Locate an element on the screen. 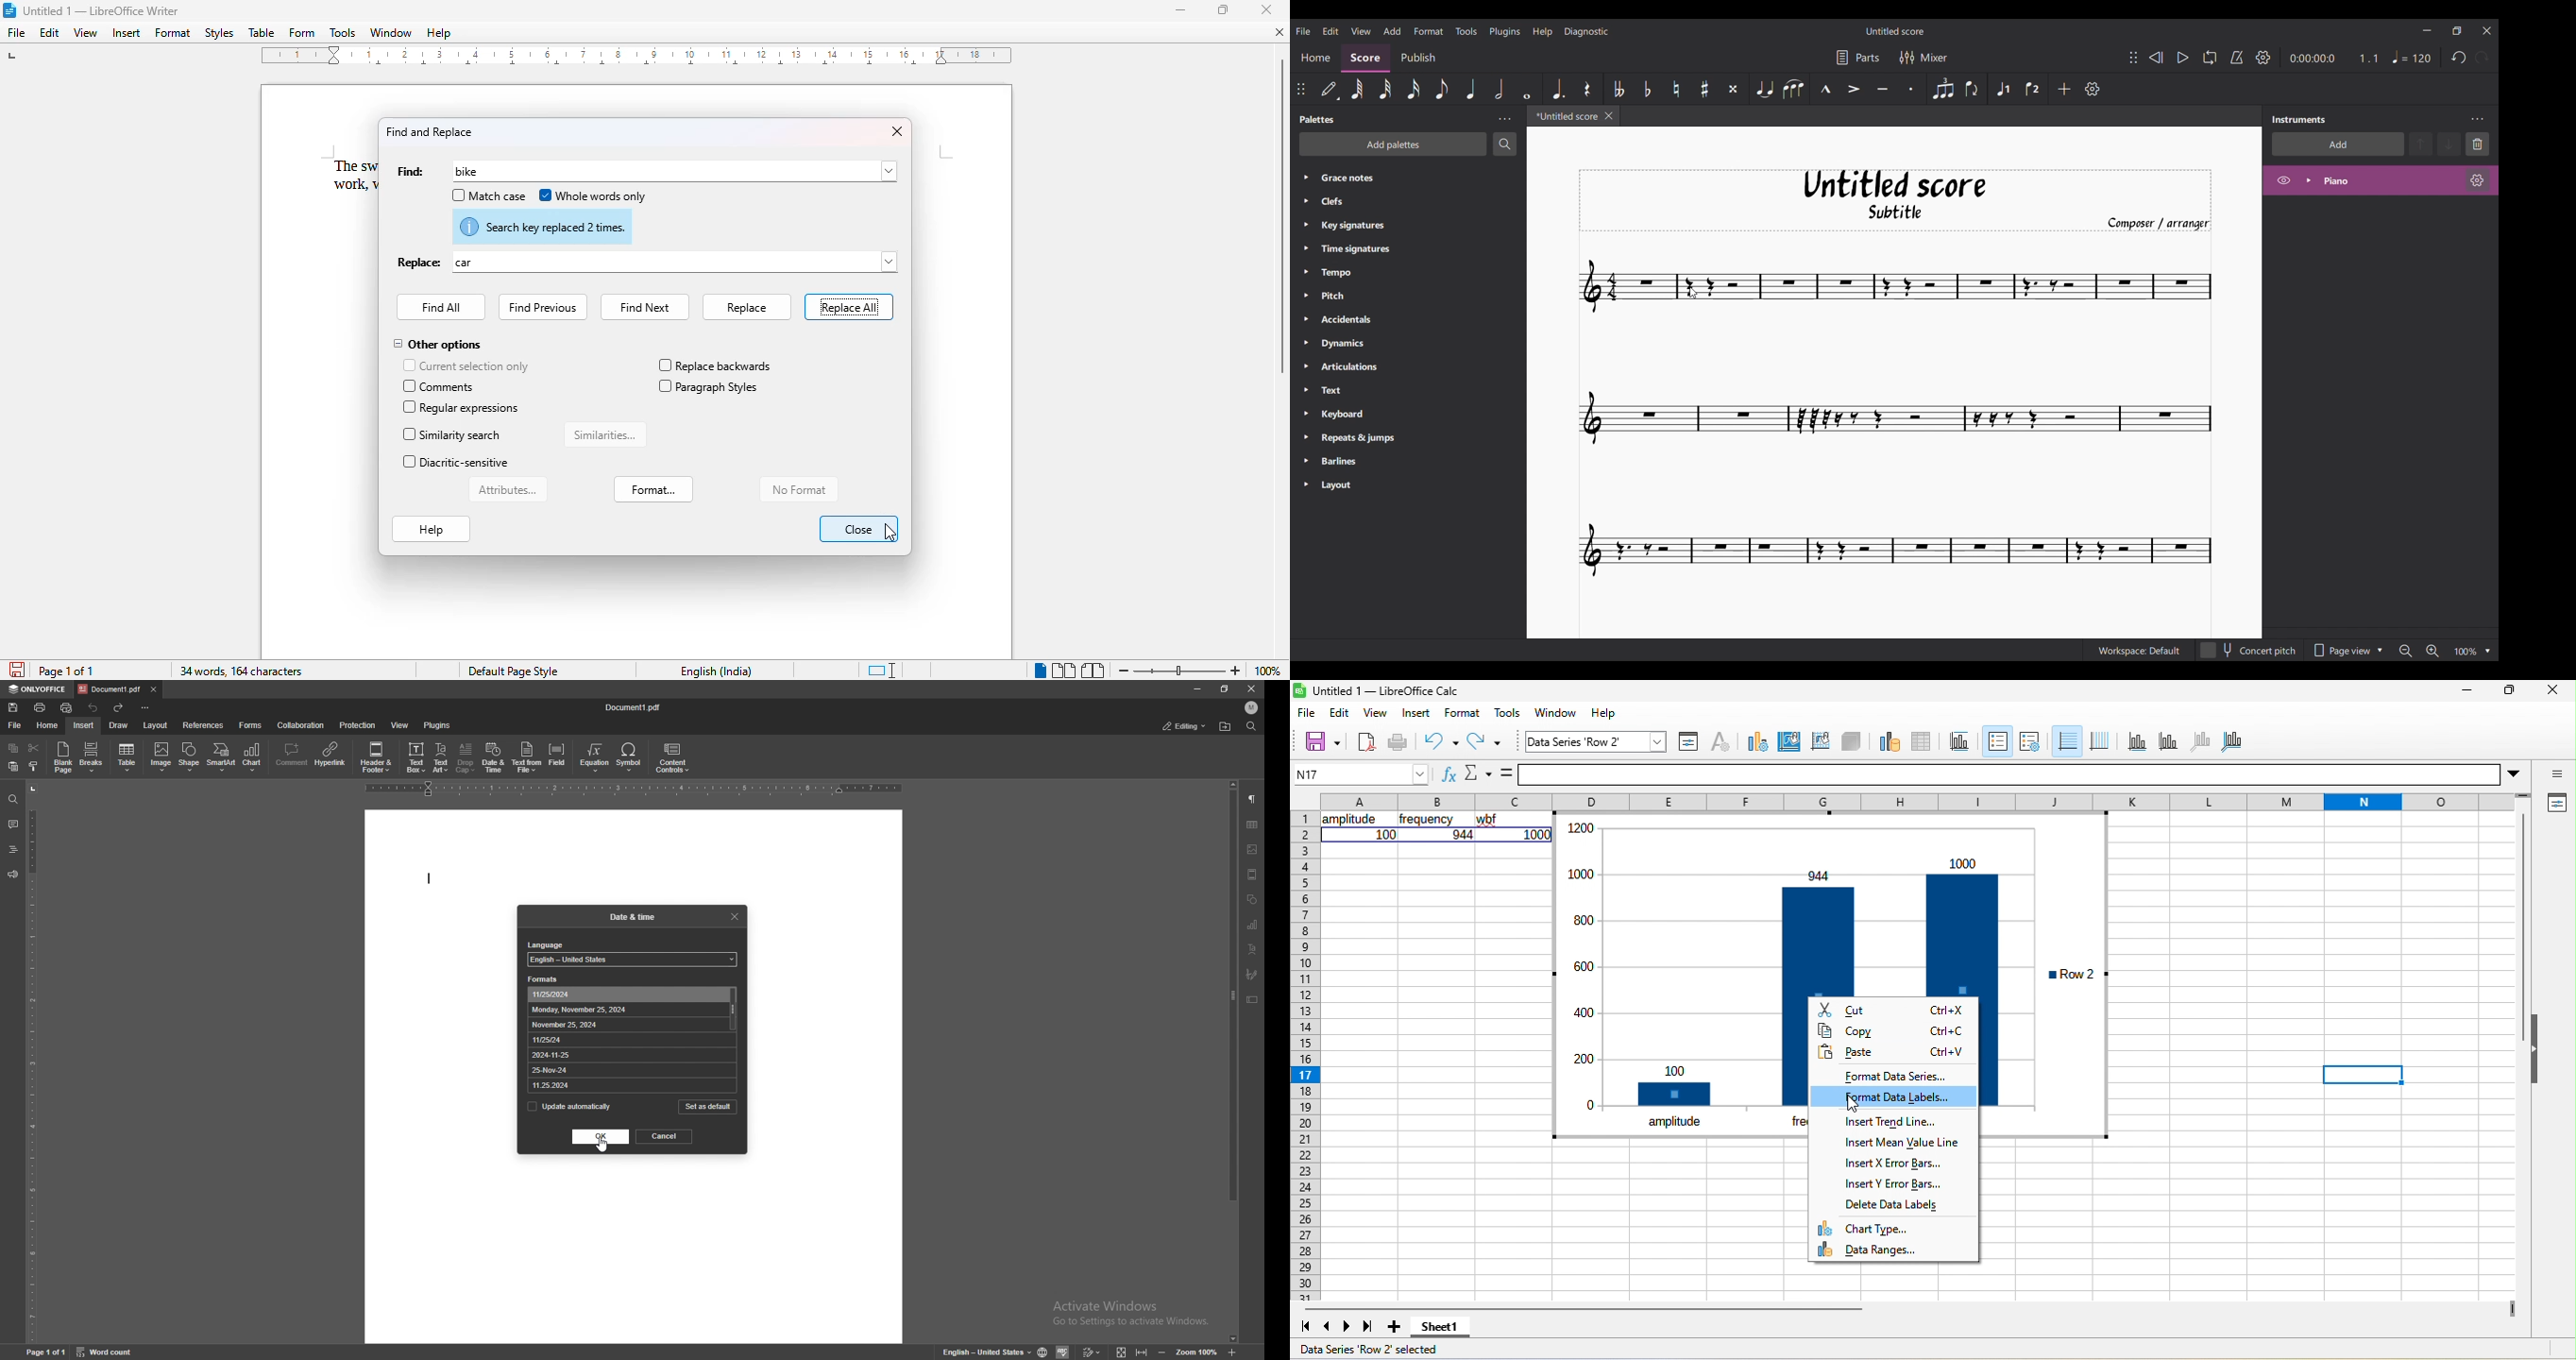 The image size is (2576, 1372). paragraph is located at coordinates (1253, 801).